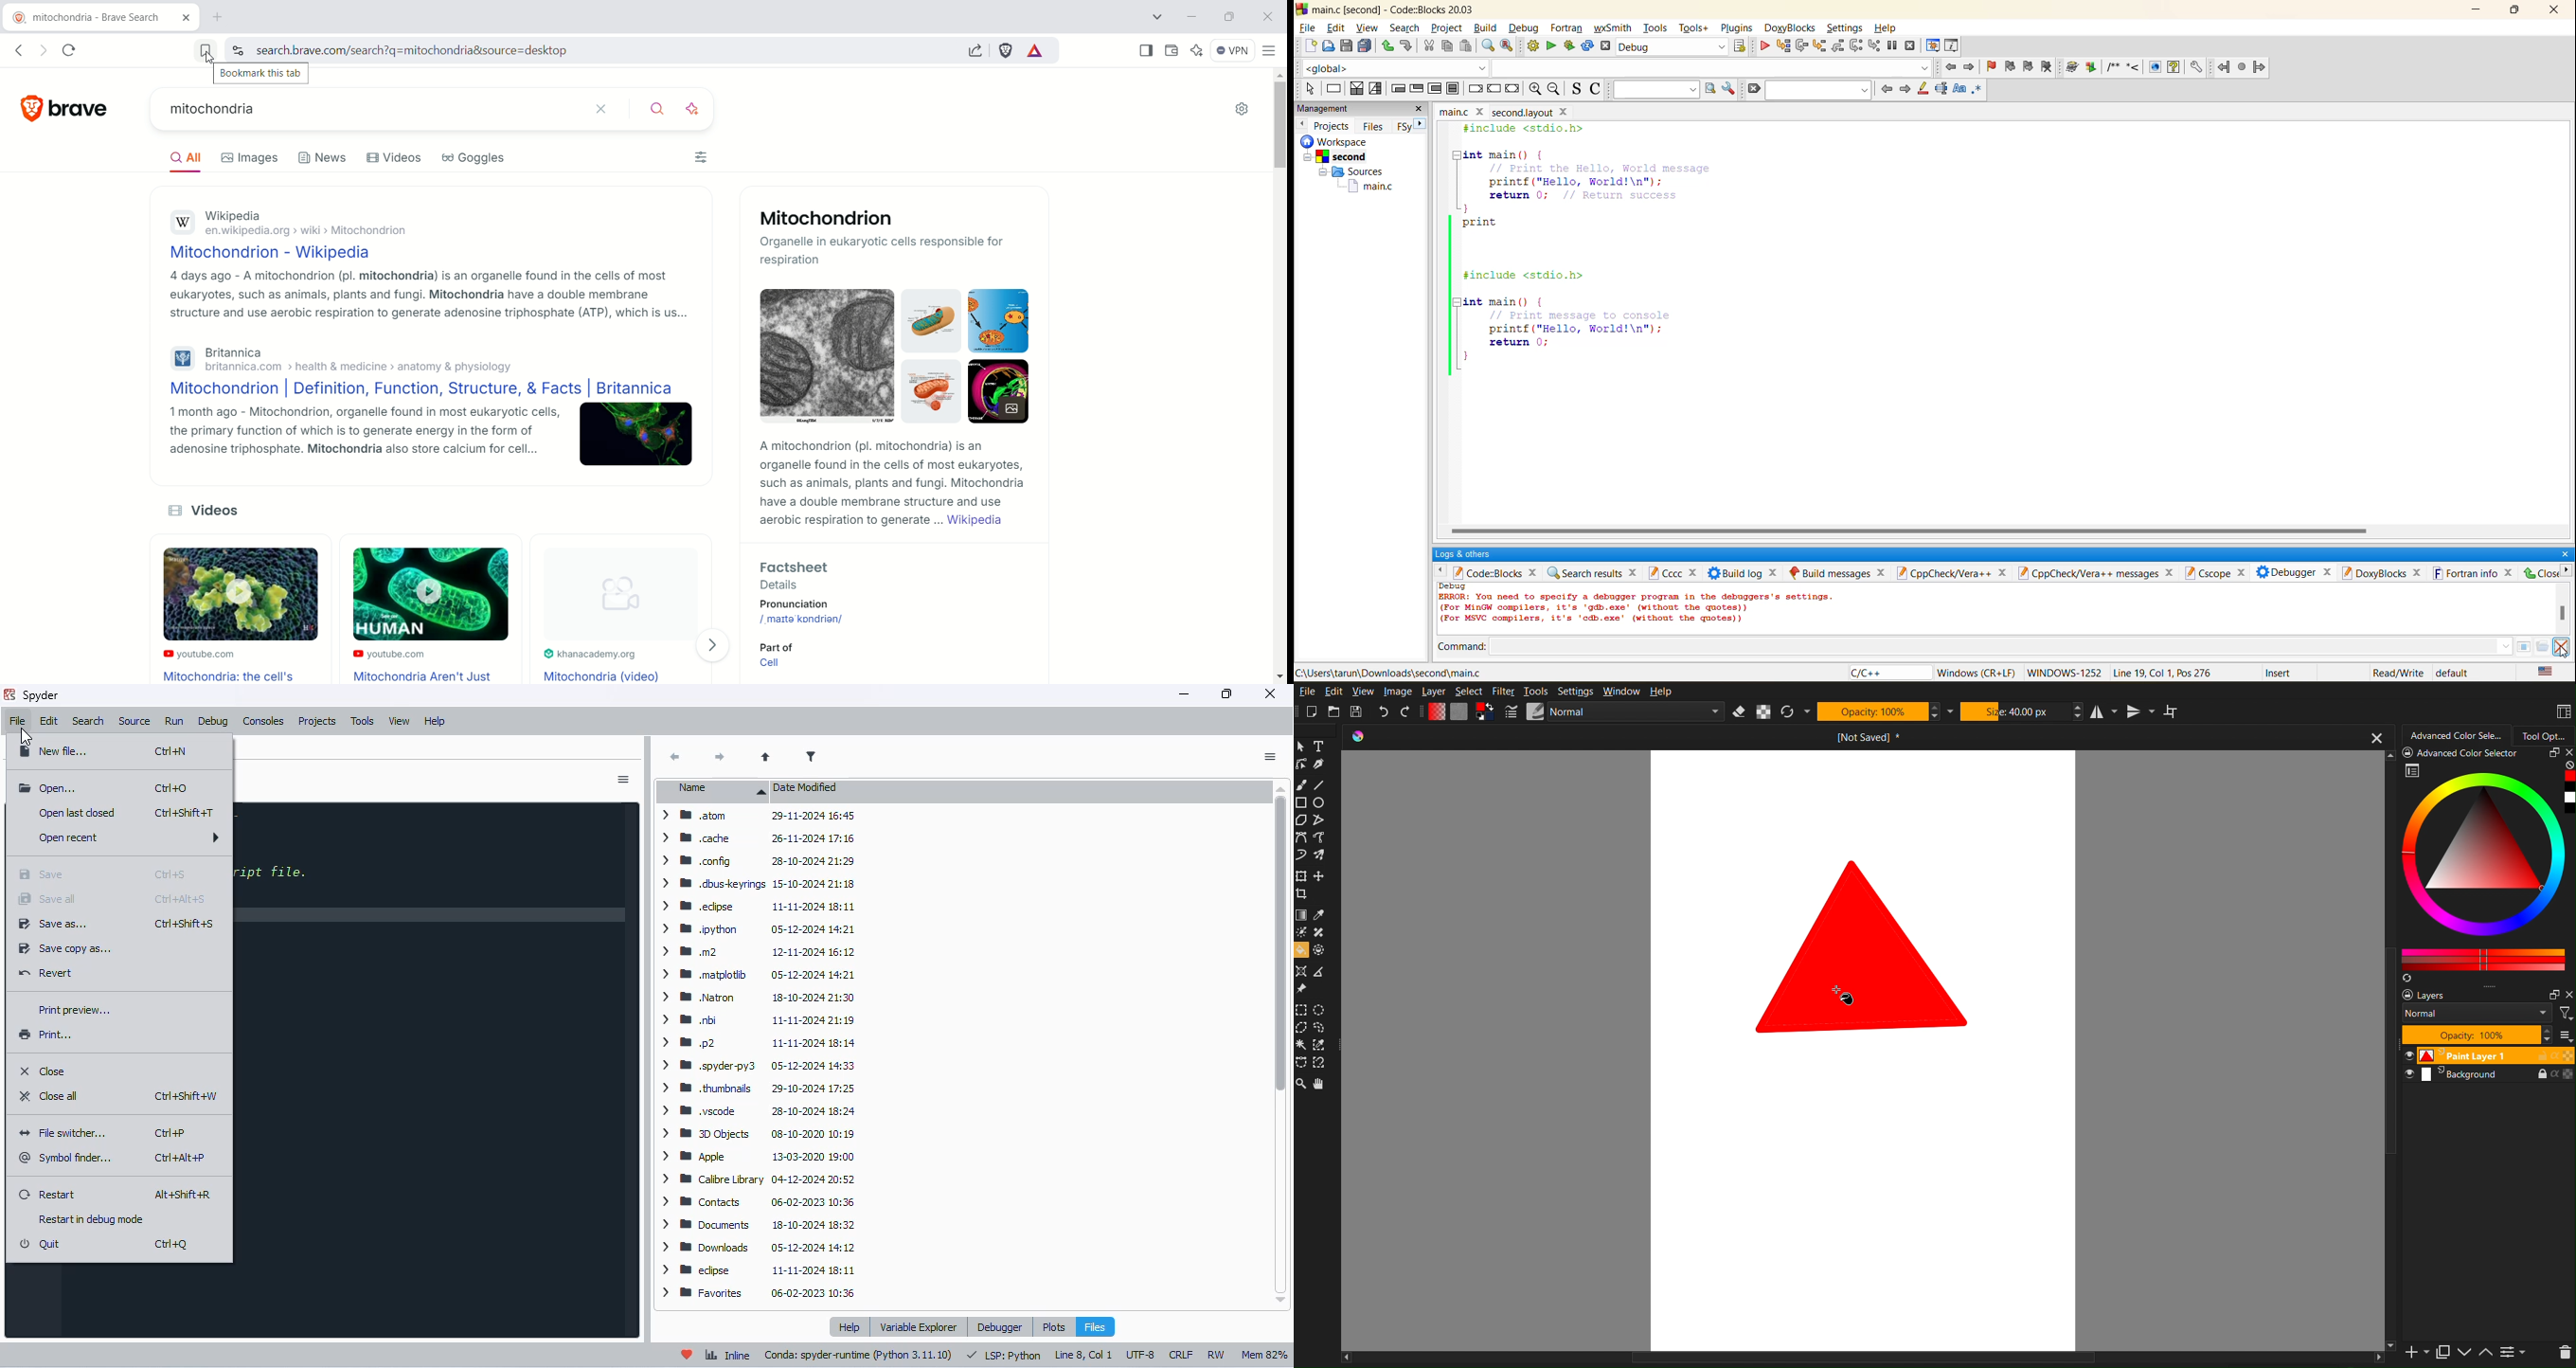 The height and width of the screenshot is (1372, 2576). I want to click on polygon tool, so click(1302, 820).